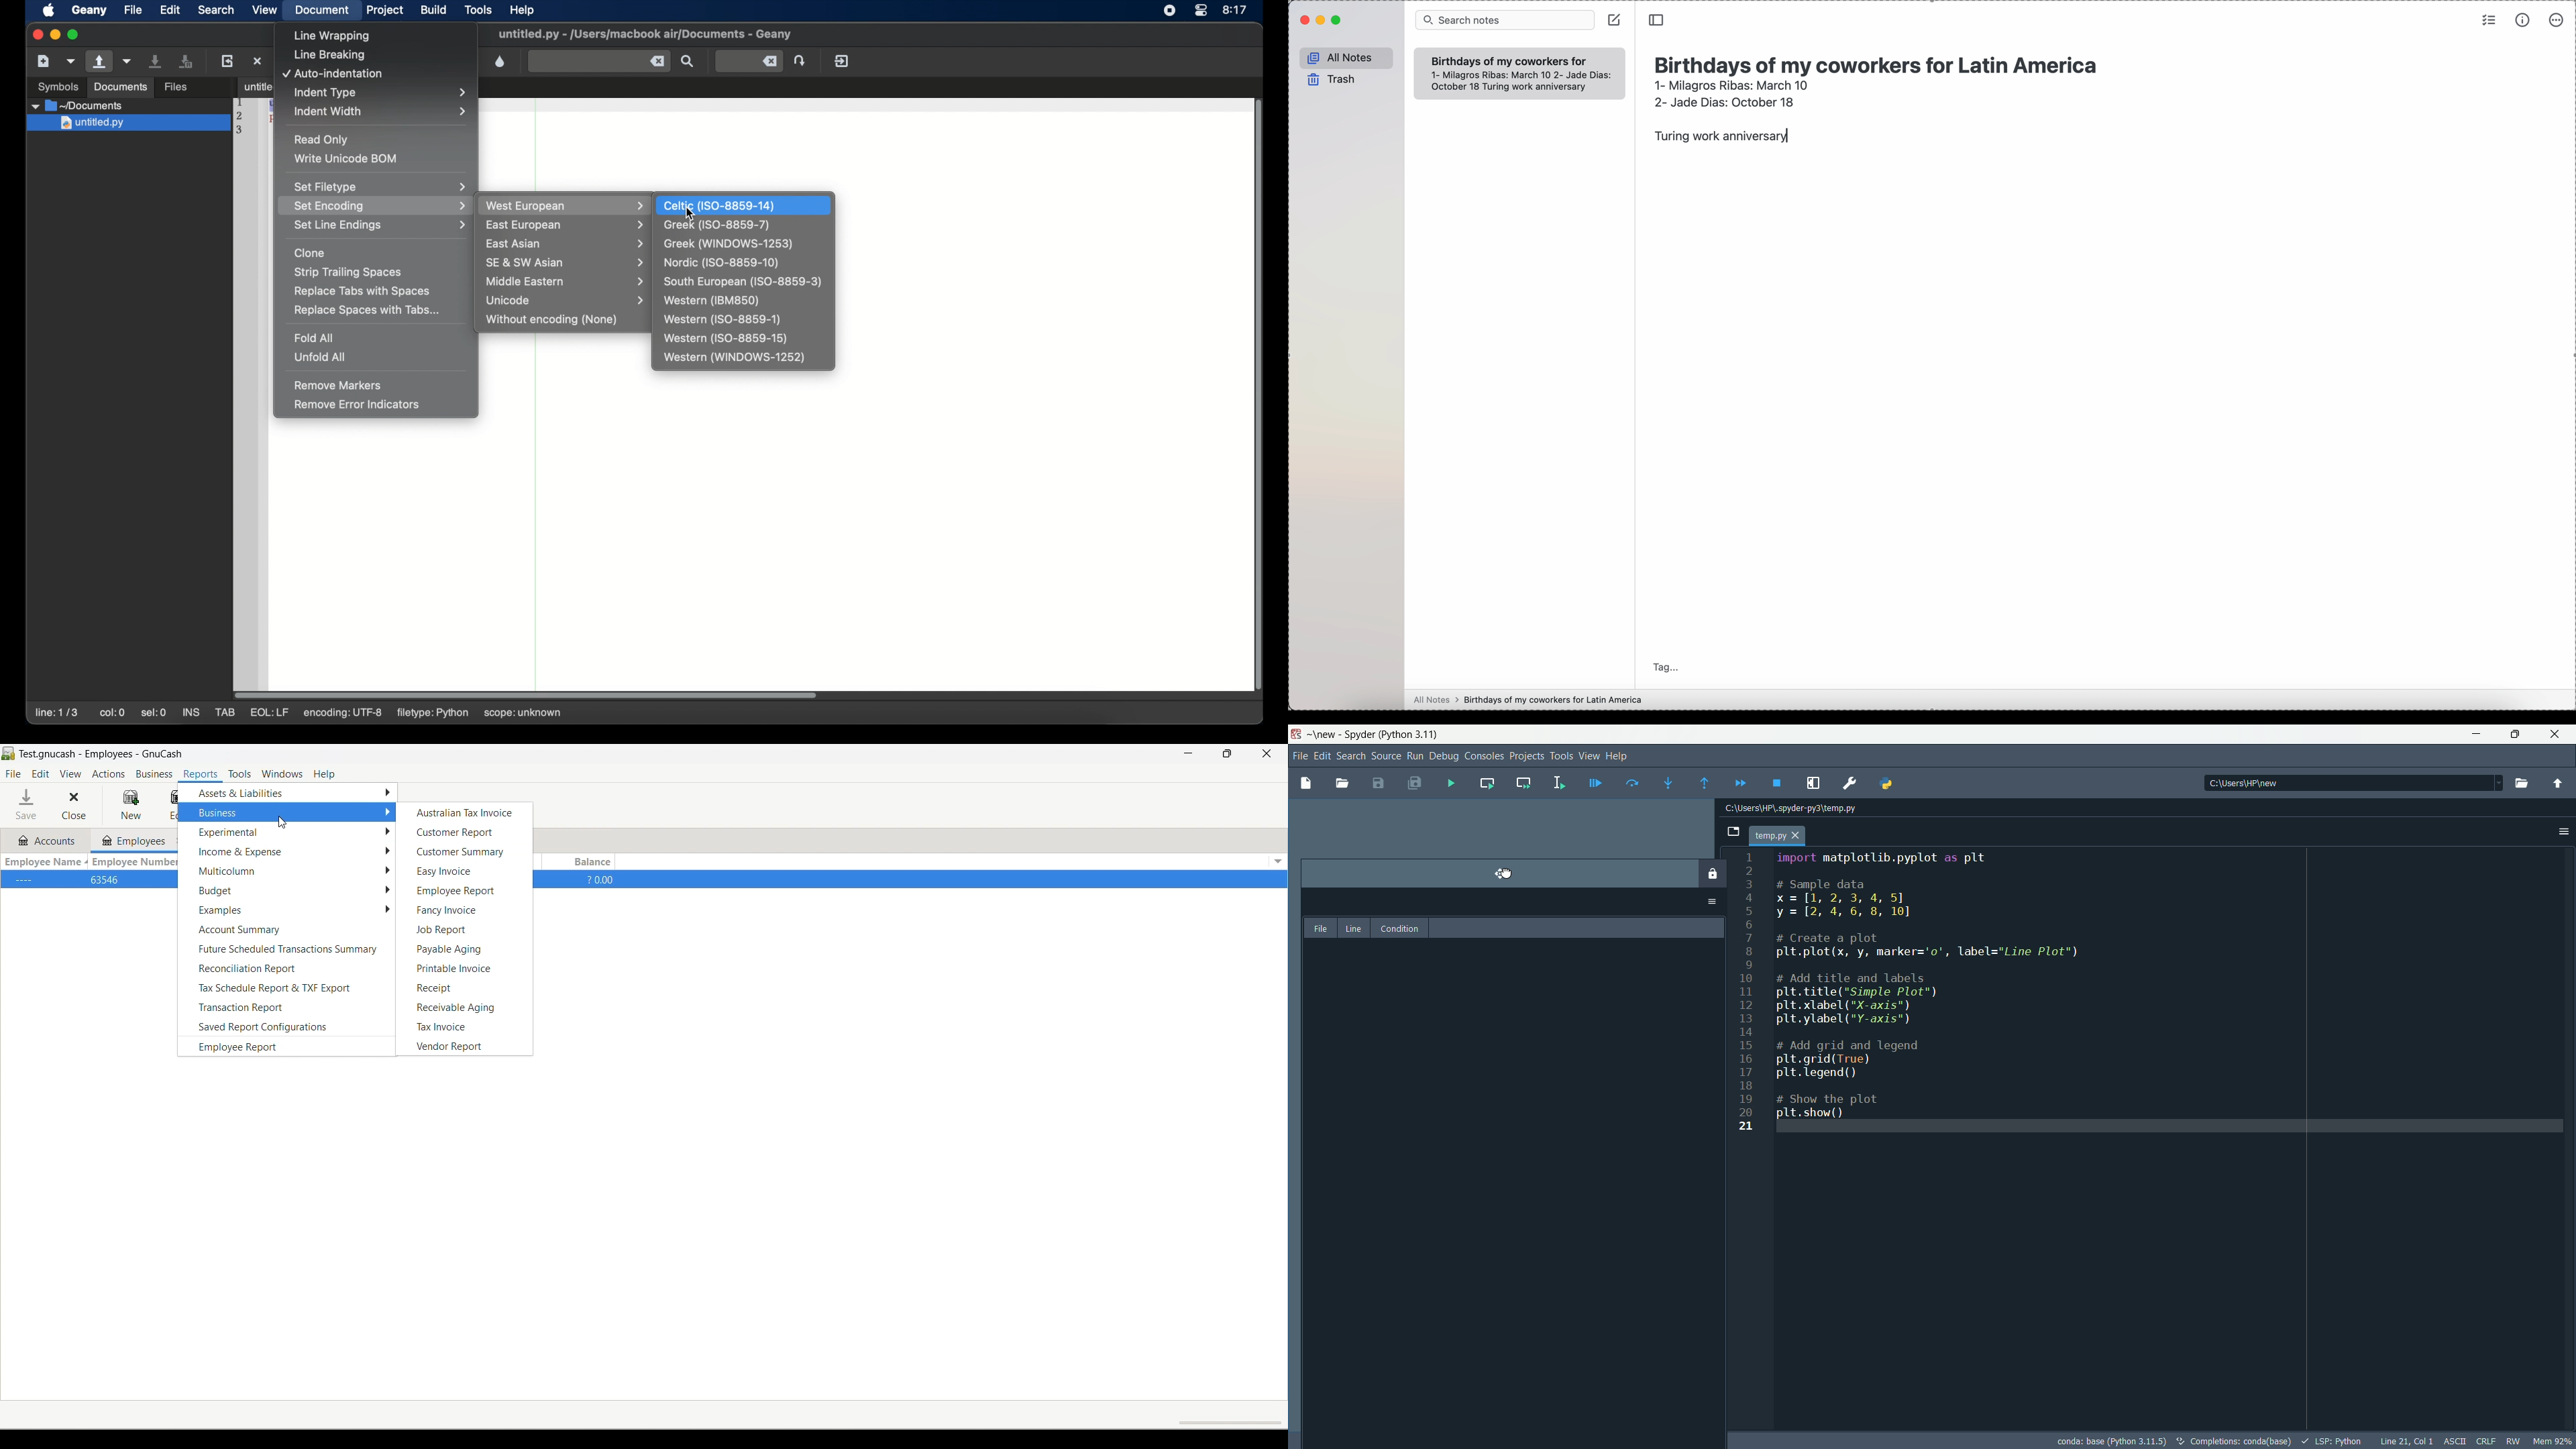 The width and height of the screenshot is (2576, 1456). I want to click on Income and expense options, so click(287, 851).